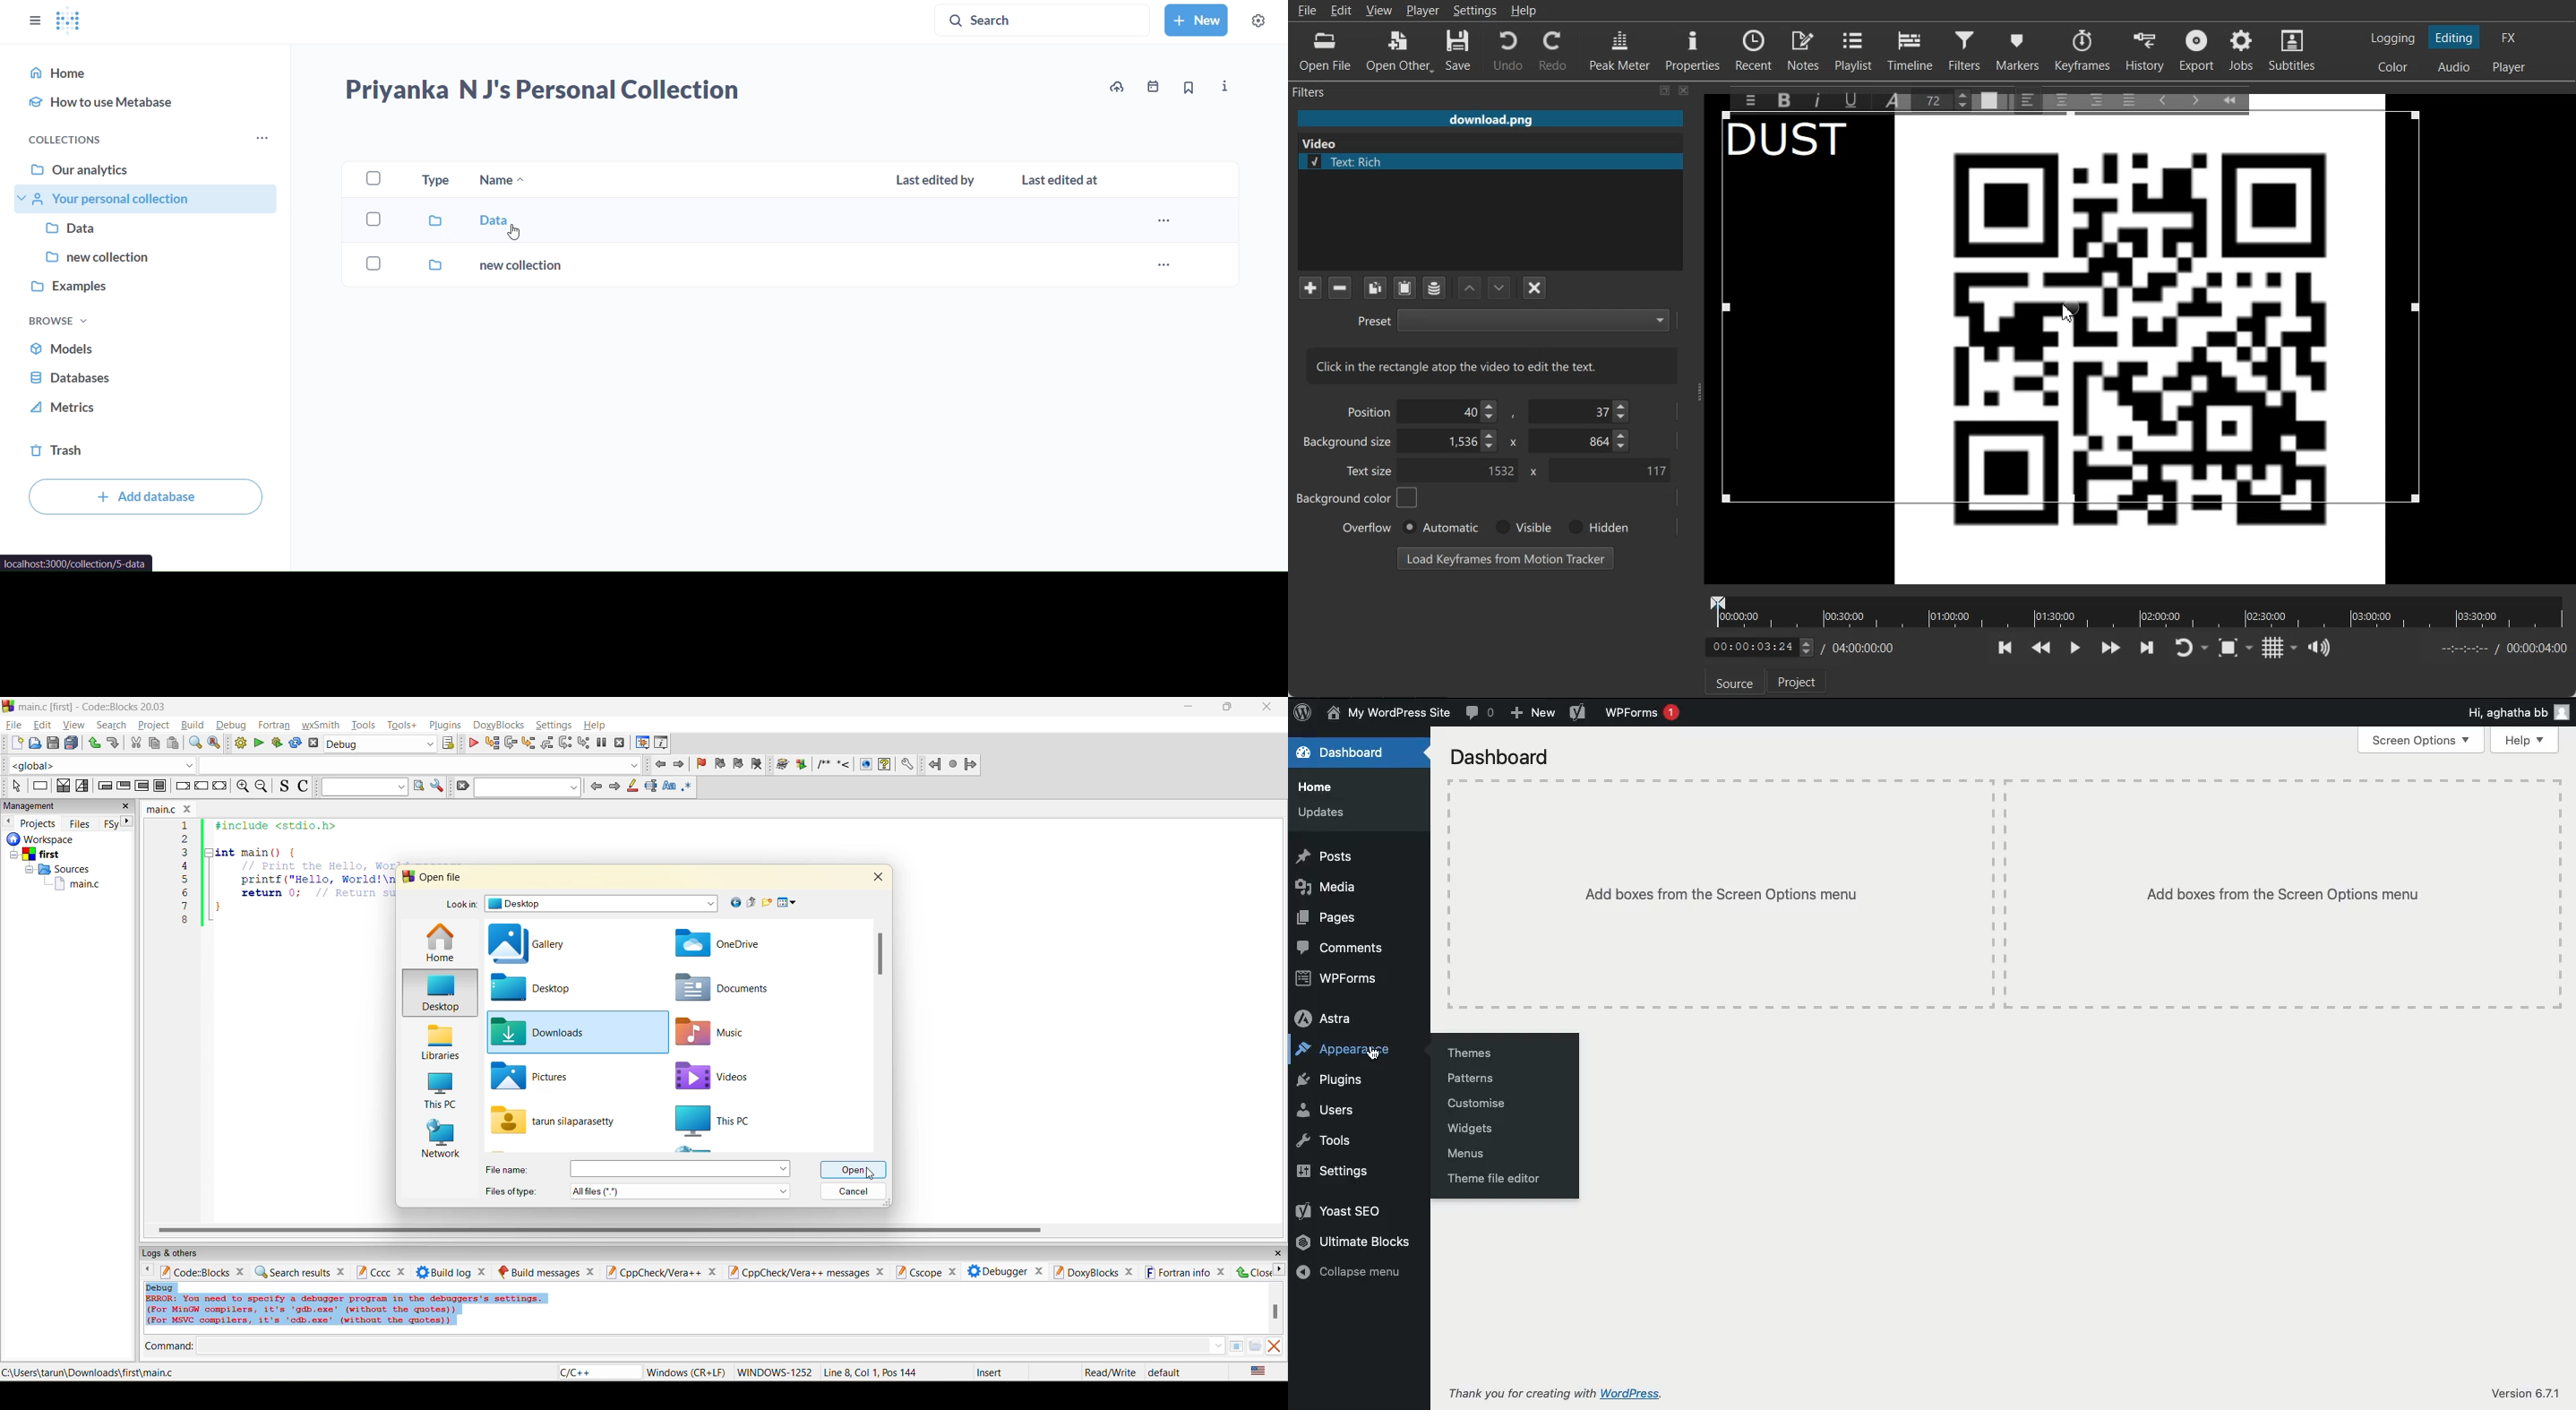 This screenshot has height=1428, width=2576. I want to click on cut, so click(136, 743).